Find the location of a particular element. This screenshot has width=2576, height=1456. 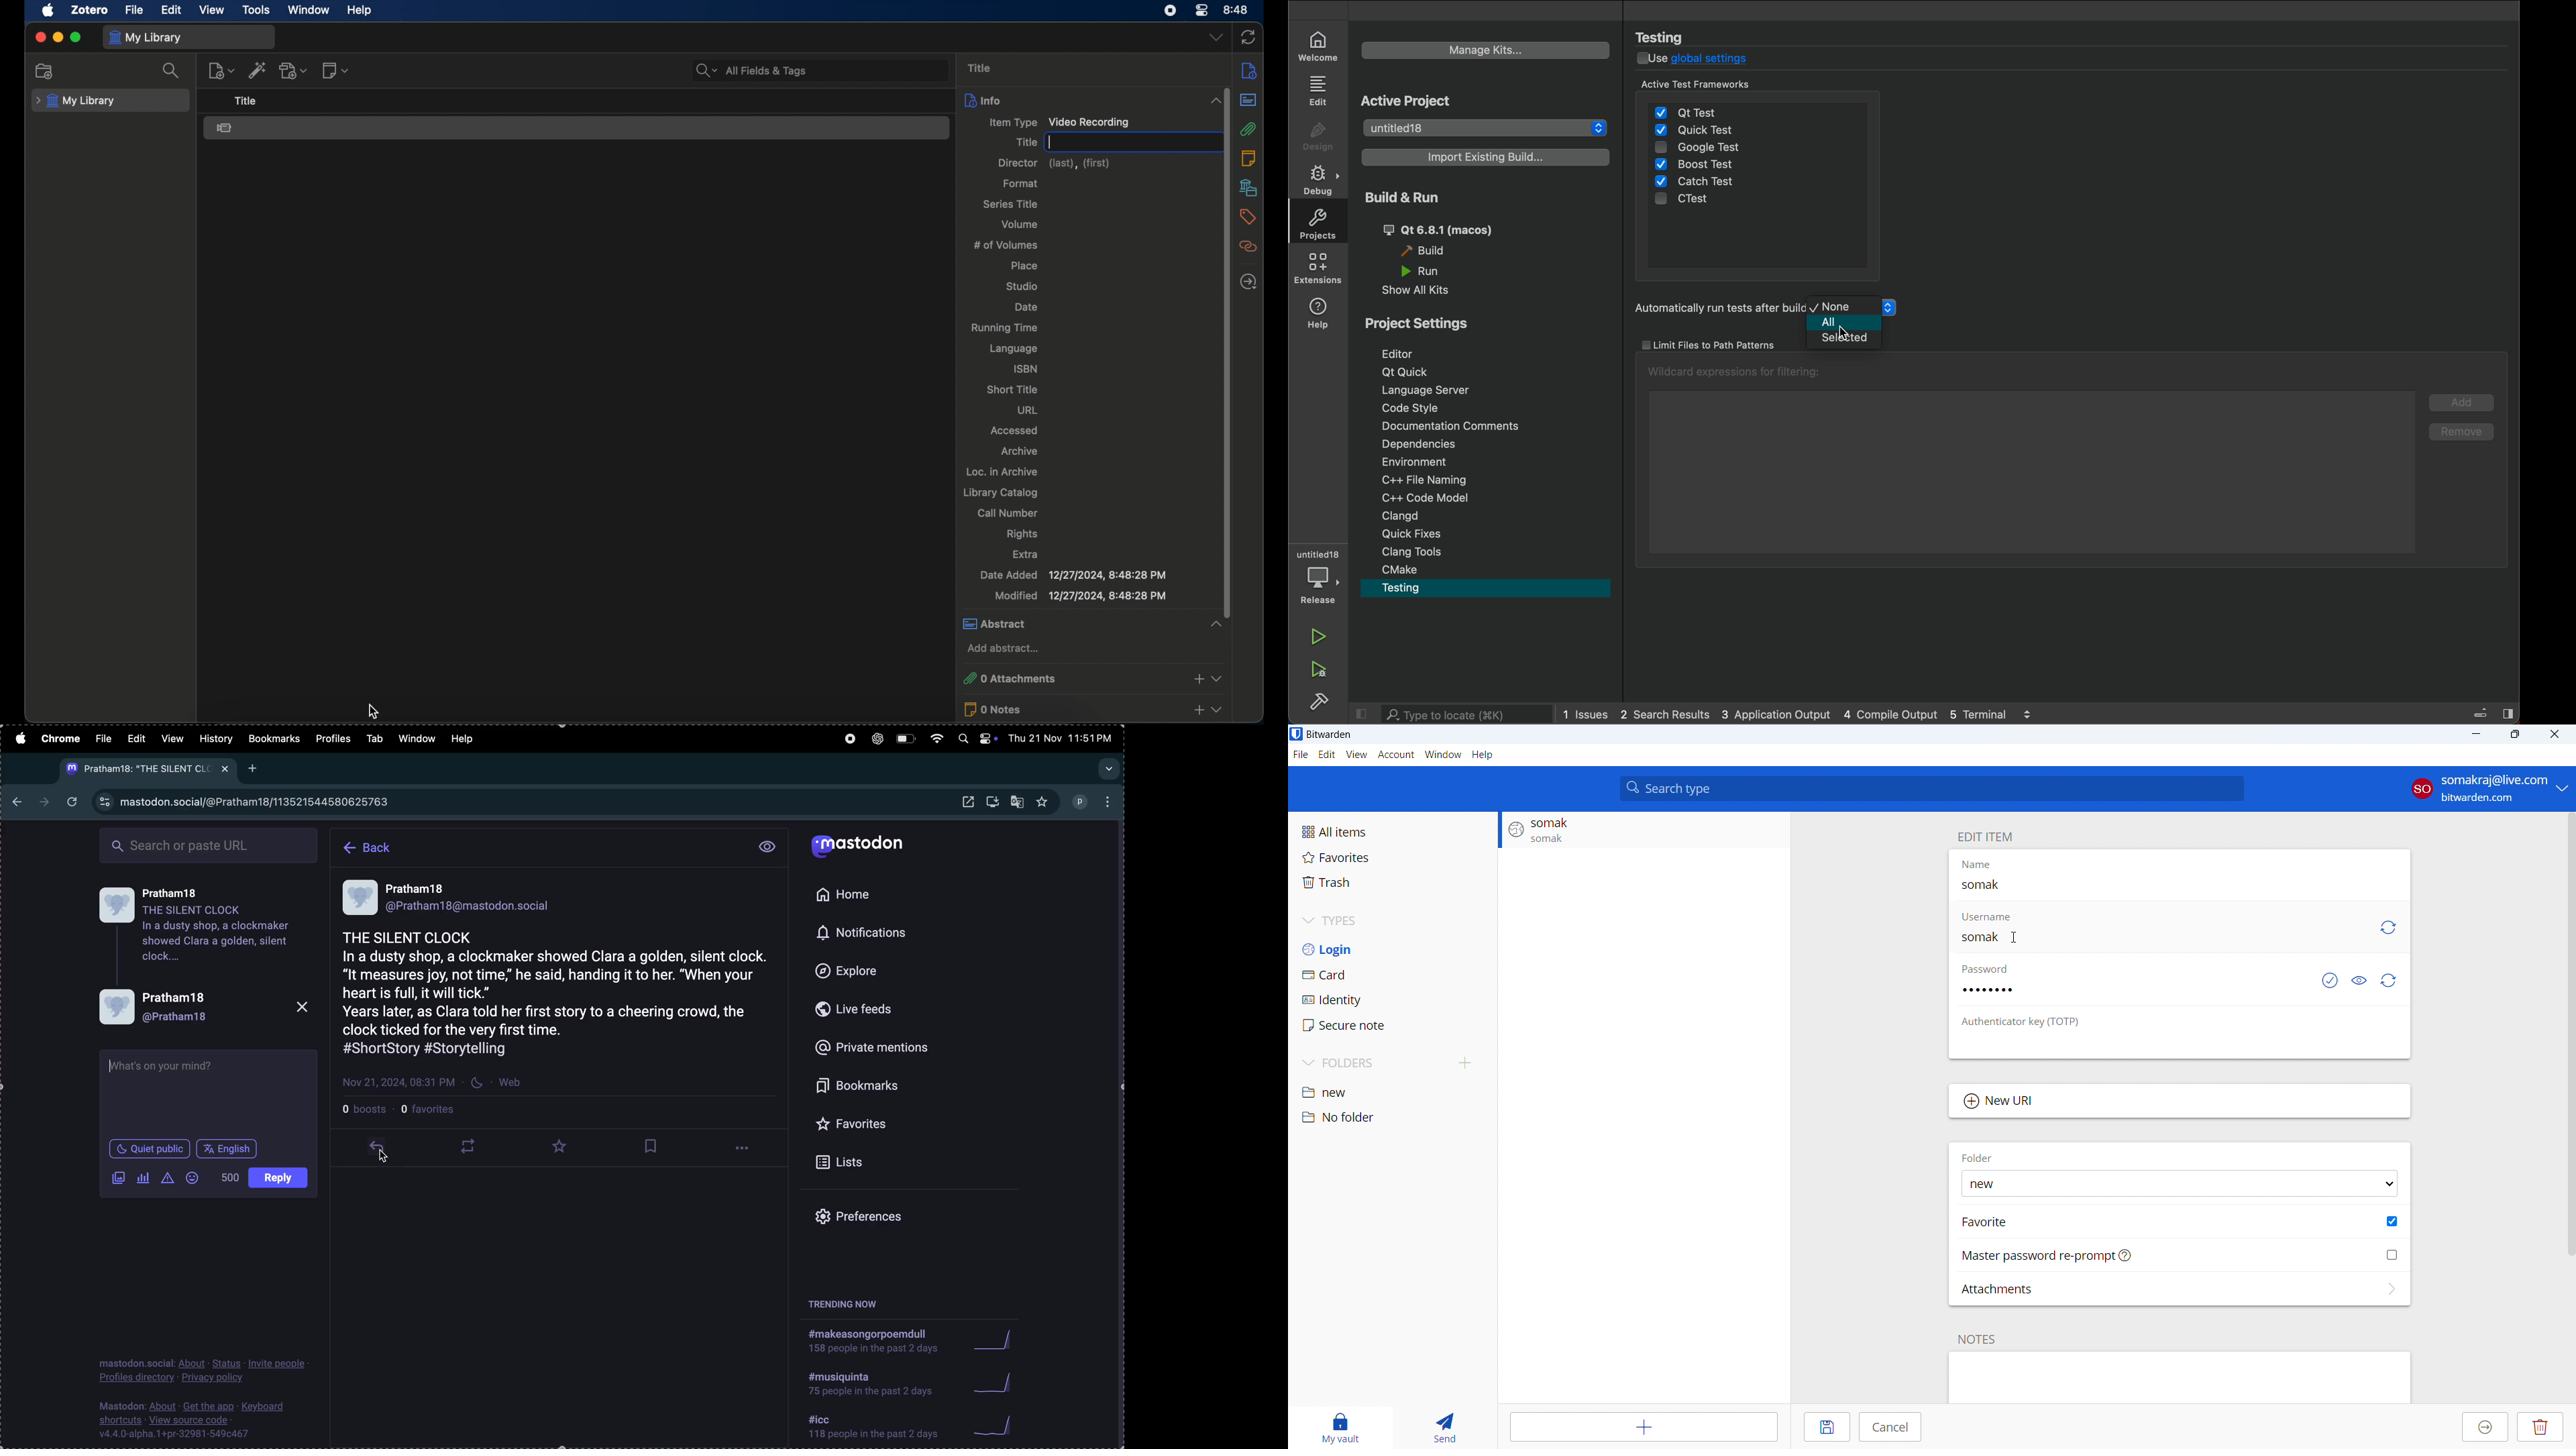

locate is located at coordinates (1250, 282).